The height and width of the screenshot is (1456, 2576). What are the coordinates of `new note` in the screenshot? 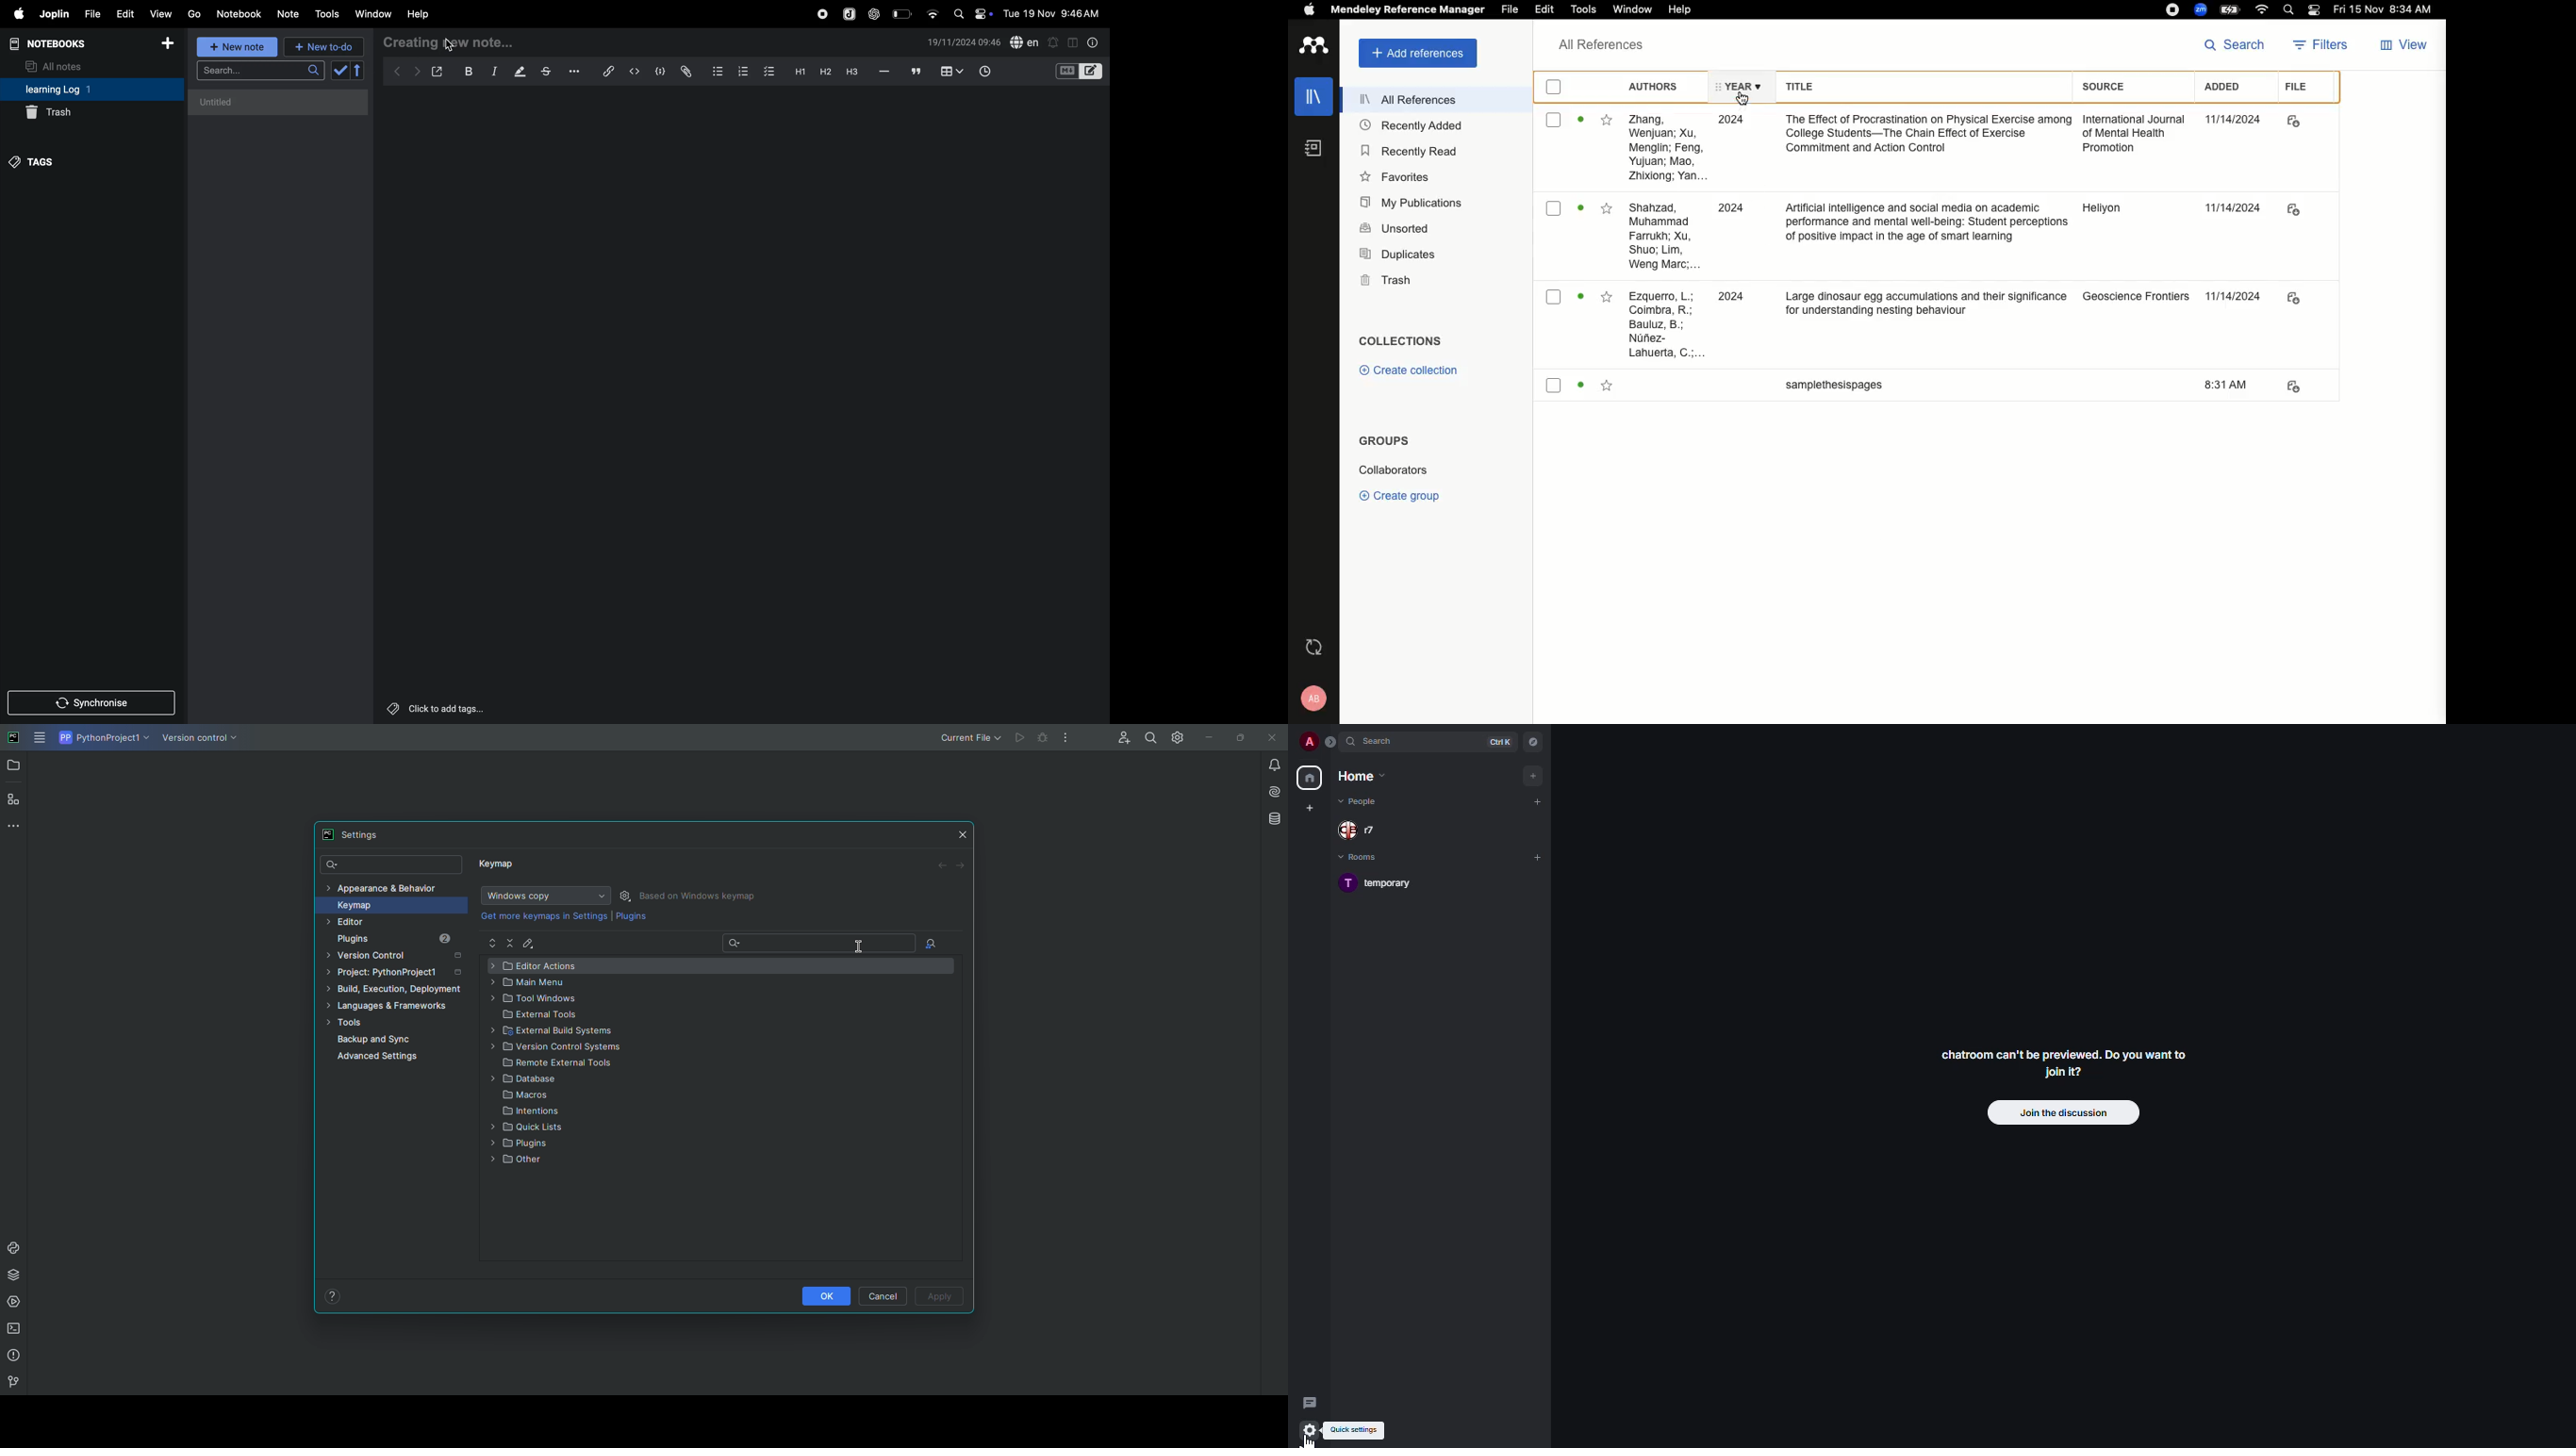 It's located at (235, 47).